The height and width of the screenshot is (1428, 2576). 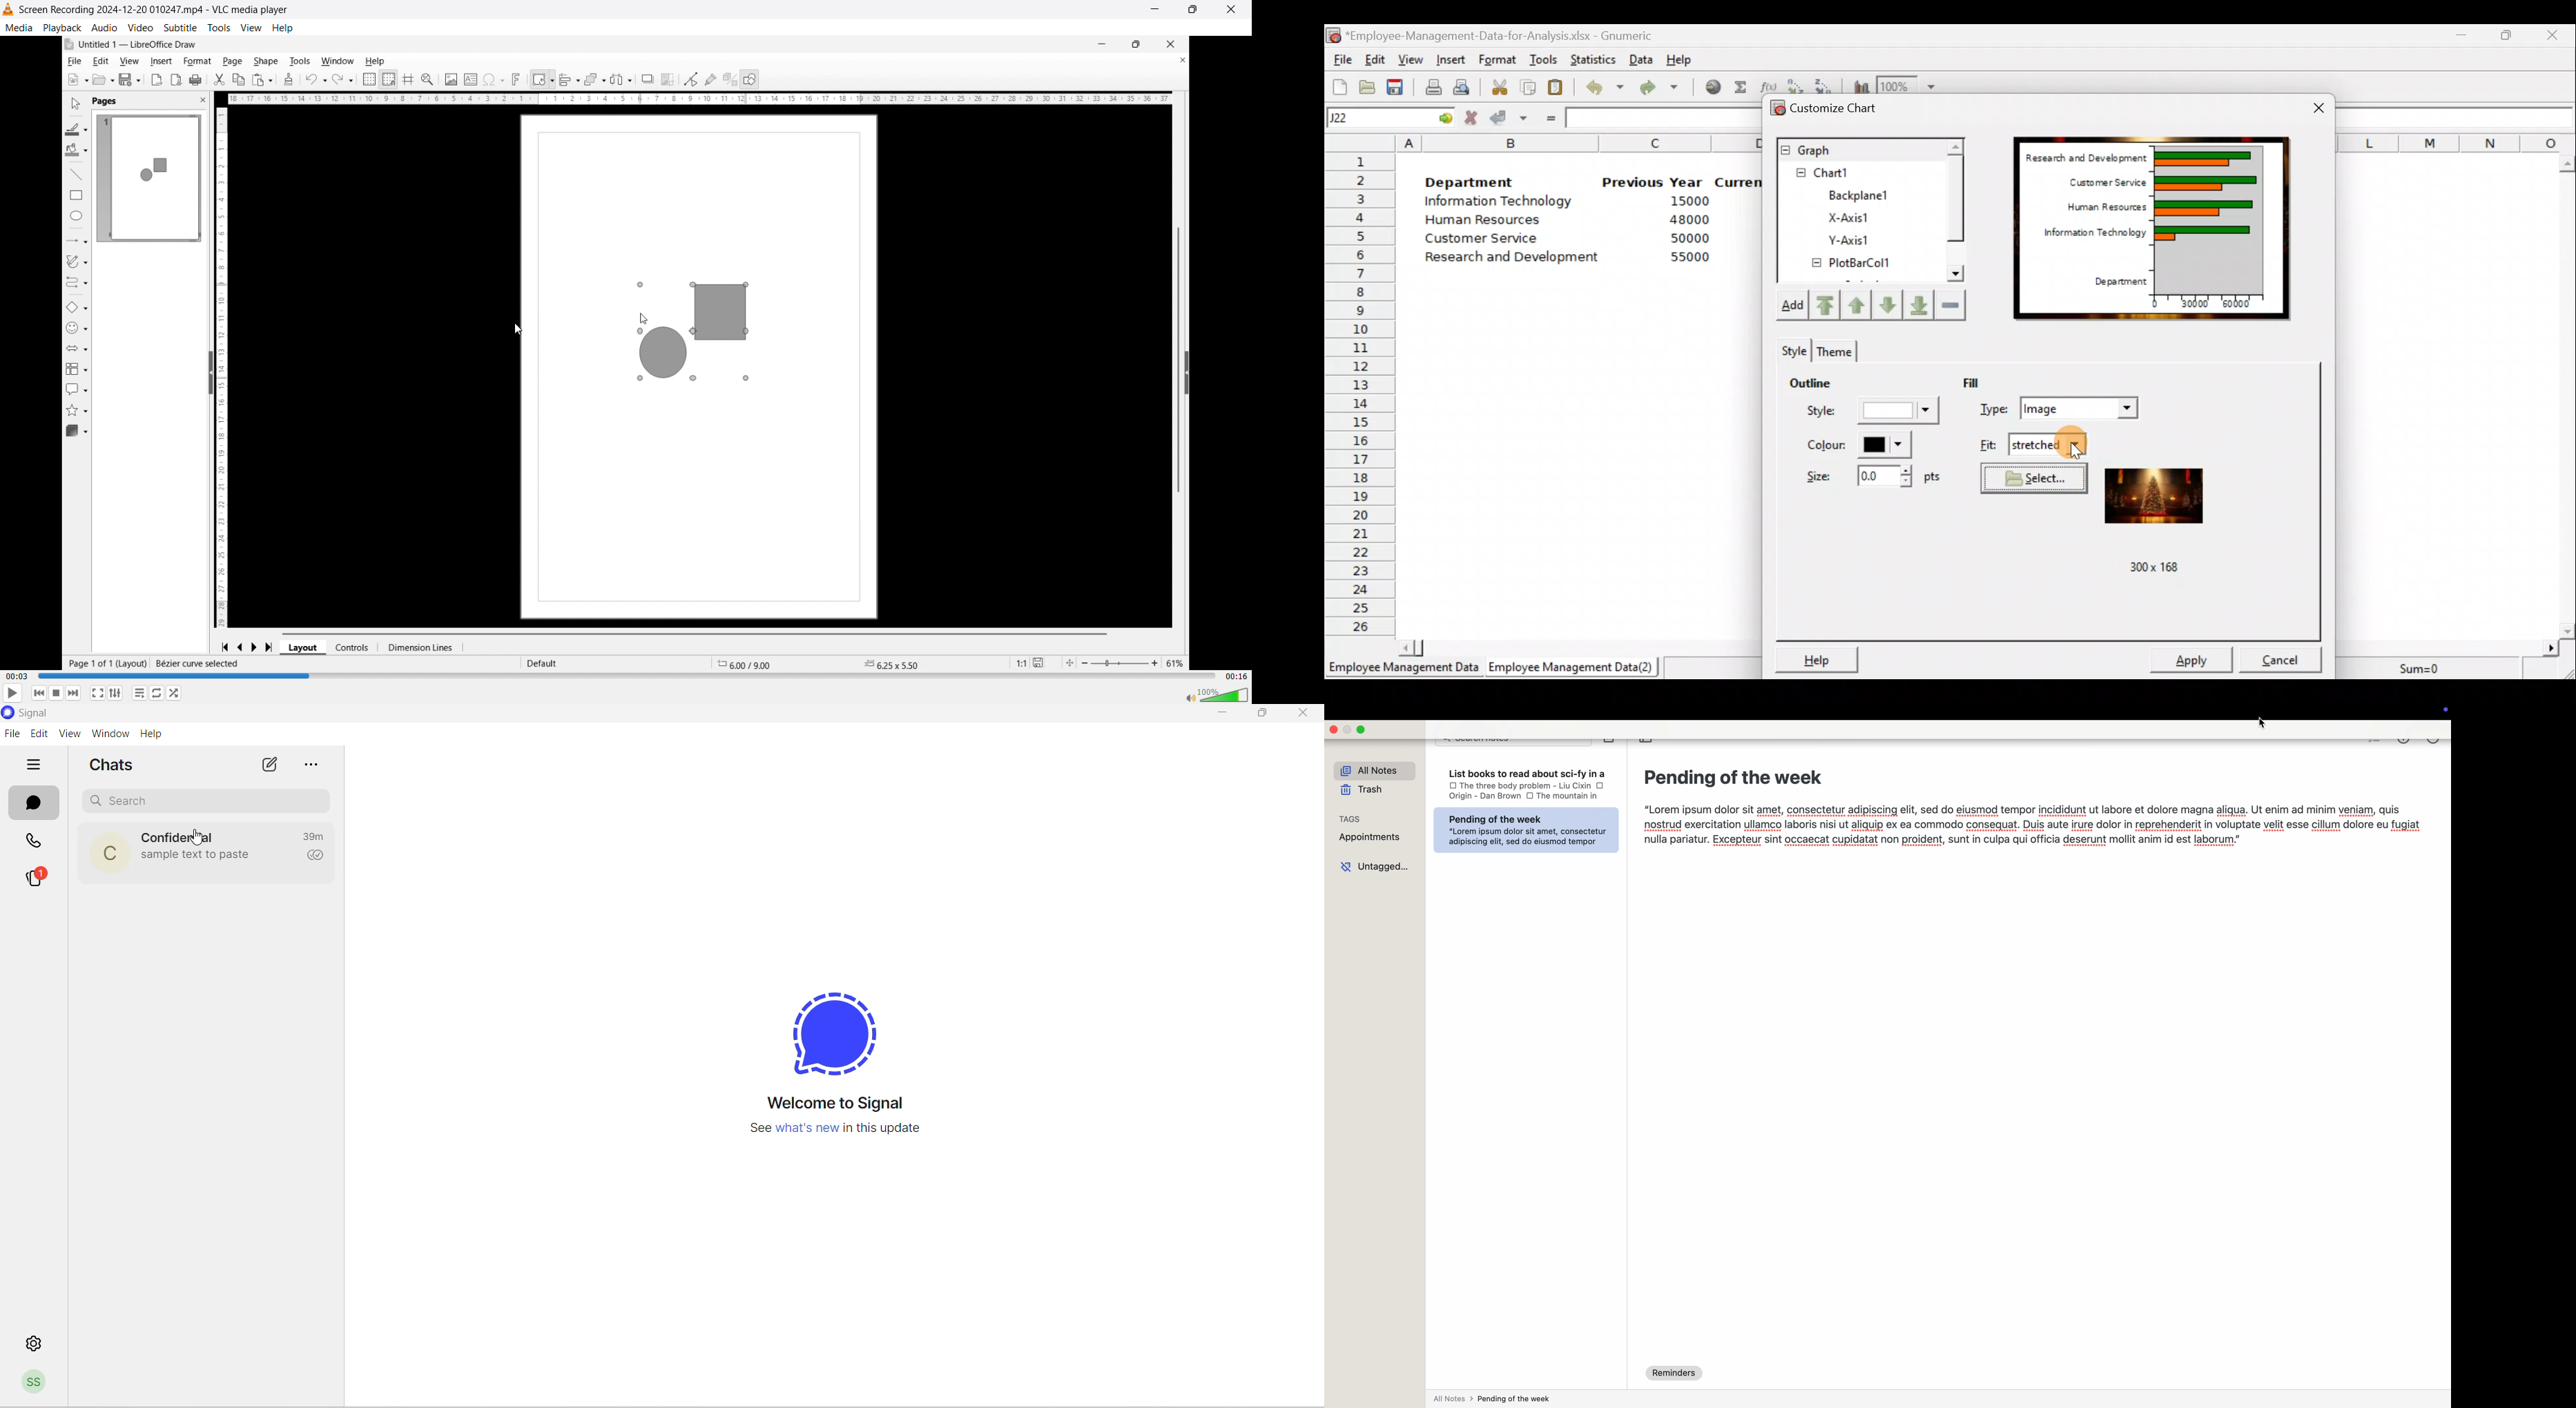 What do you see at coordinates (626, 675) in the screenshot?
I see `Time bar ` at bounding box center [626, 675].